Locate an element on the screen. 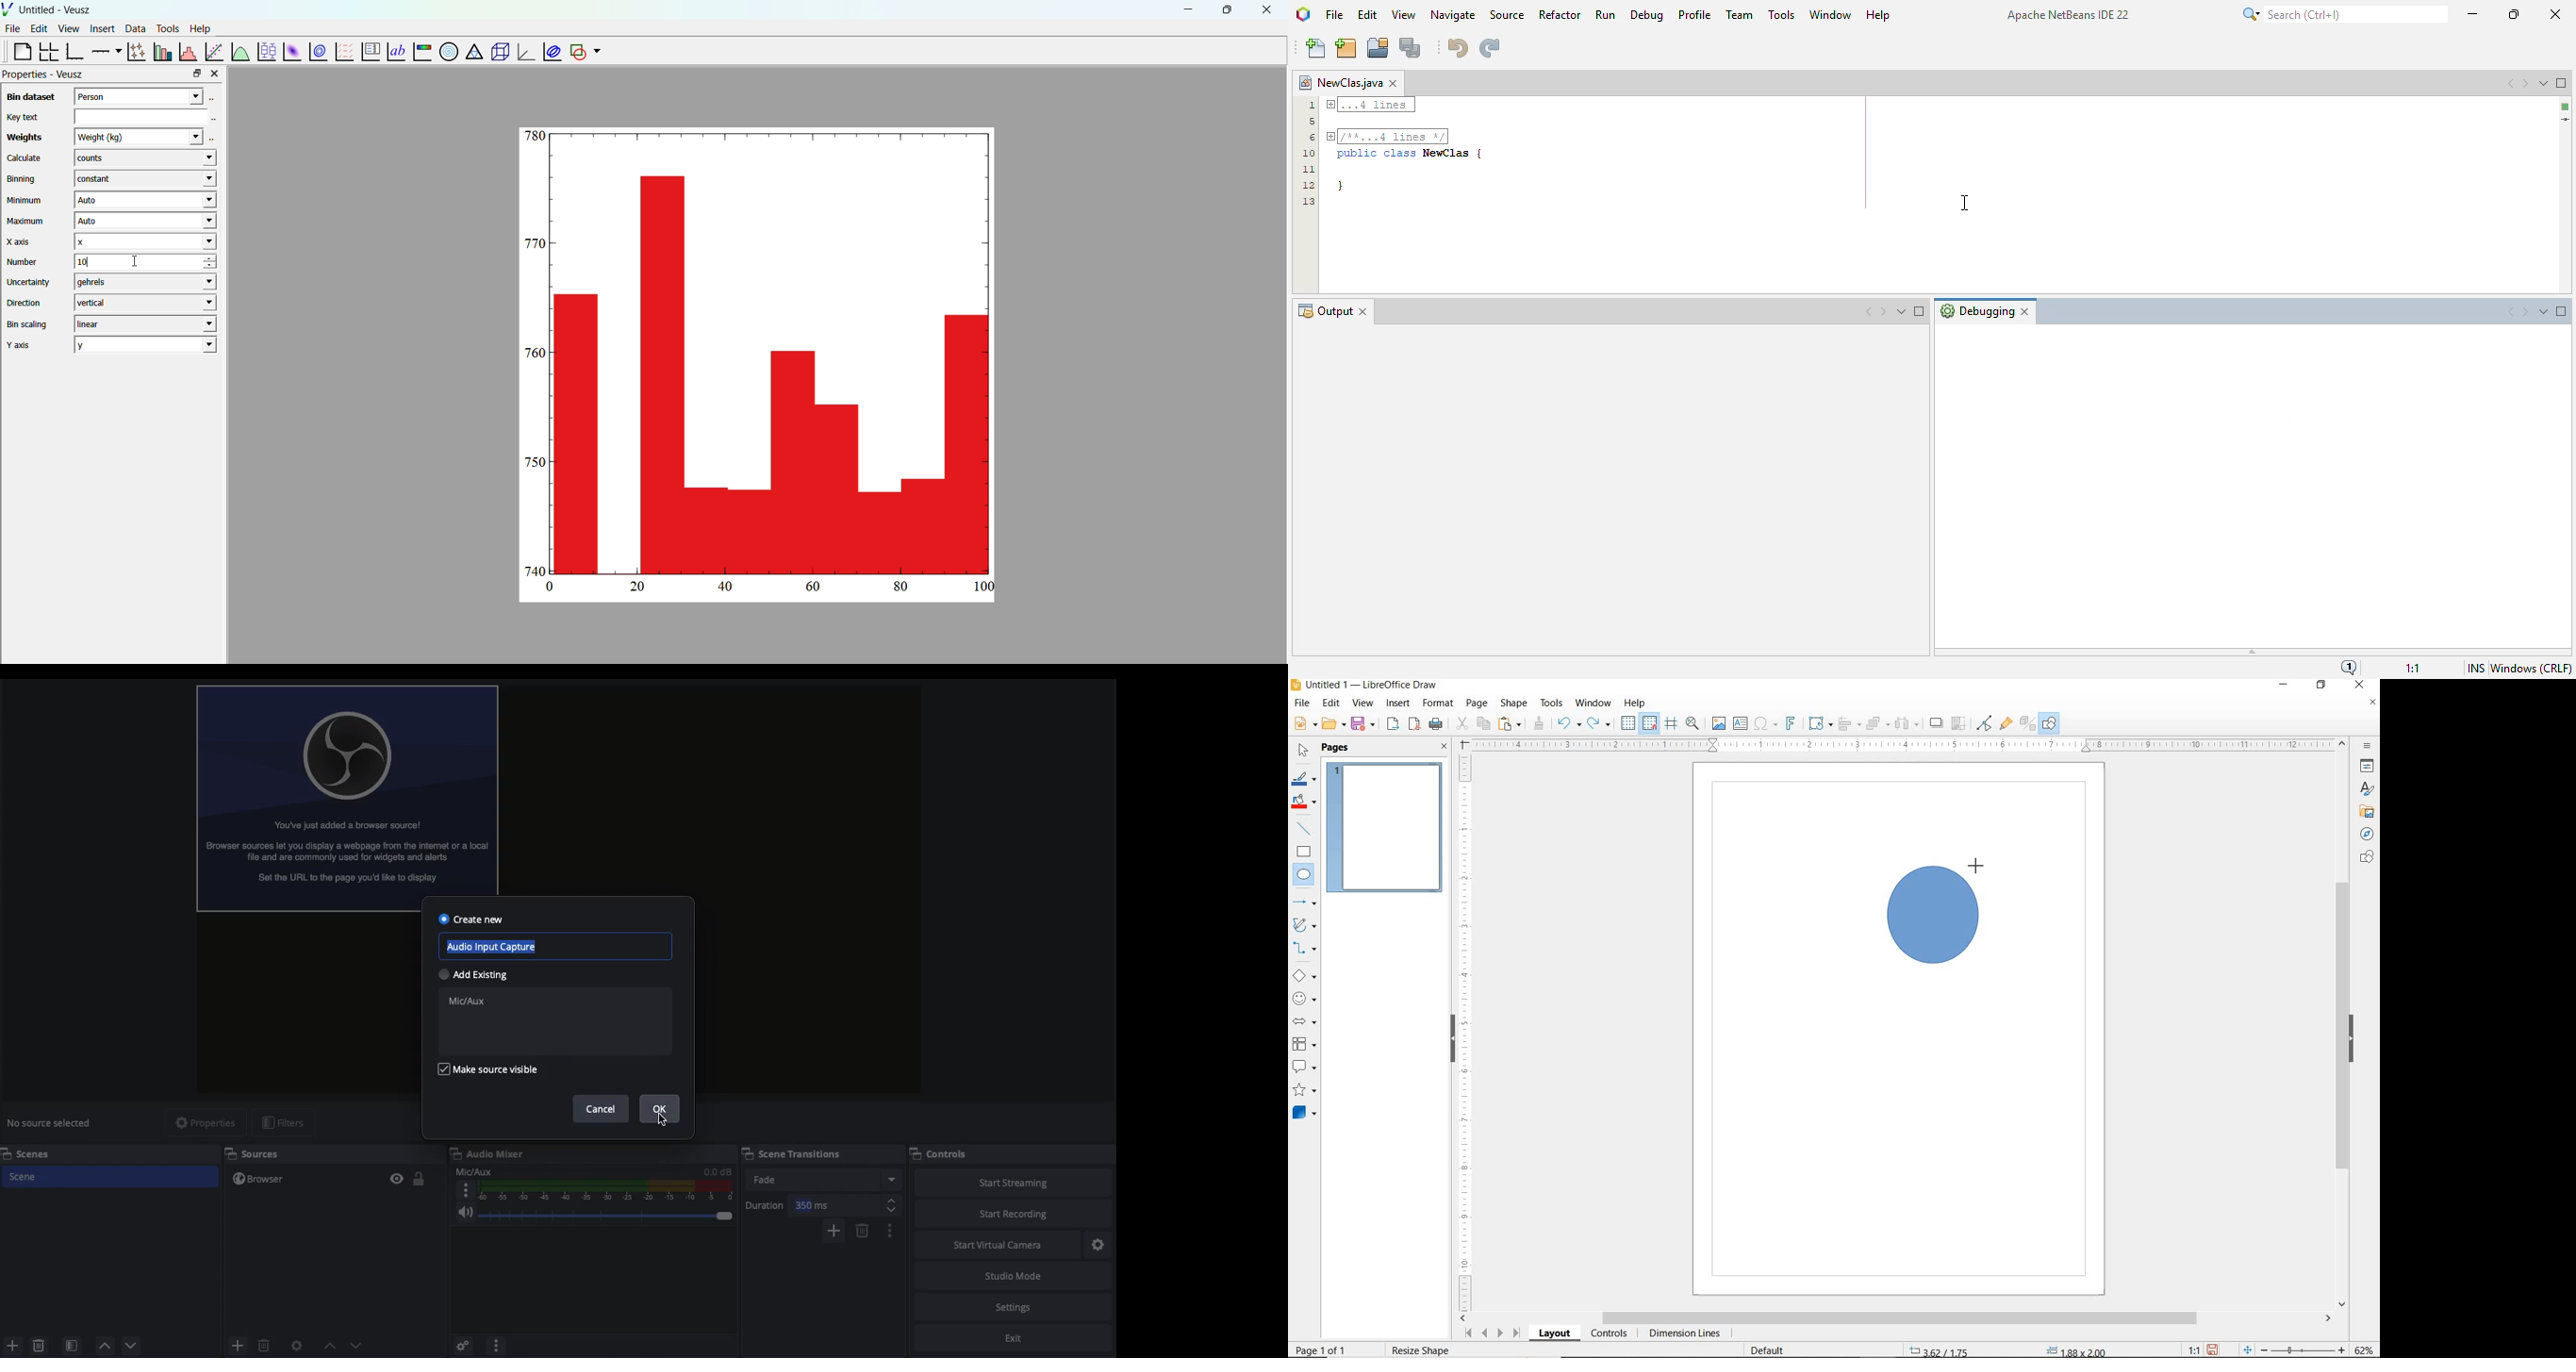 This screenshot has width=2576, height=1372. Audio mixer is located at coordinates (589, 1154).